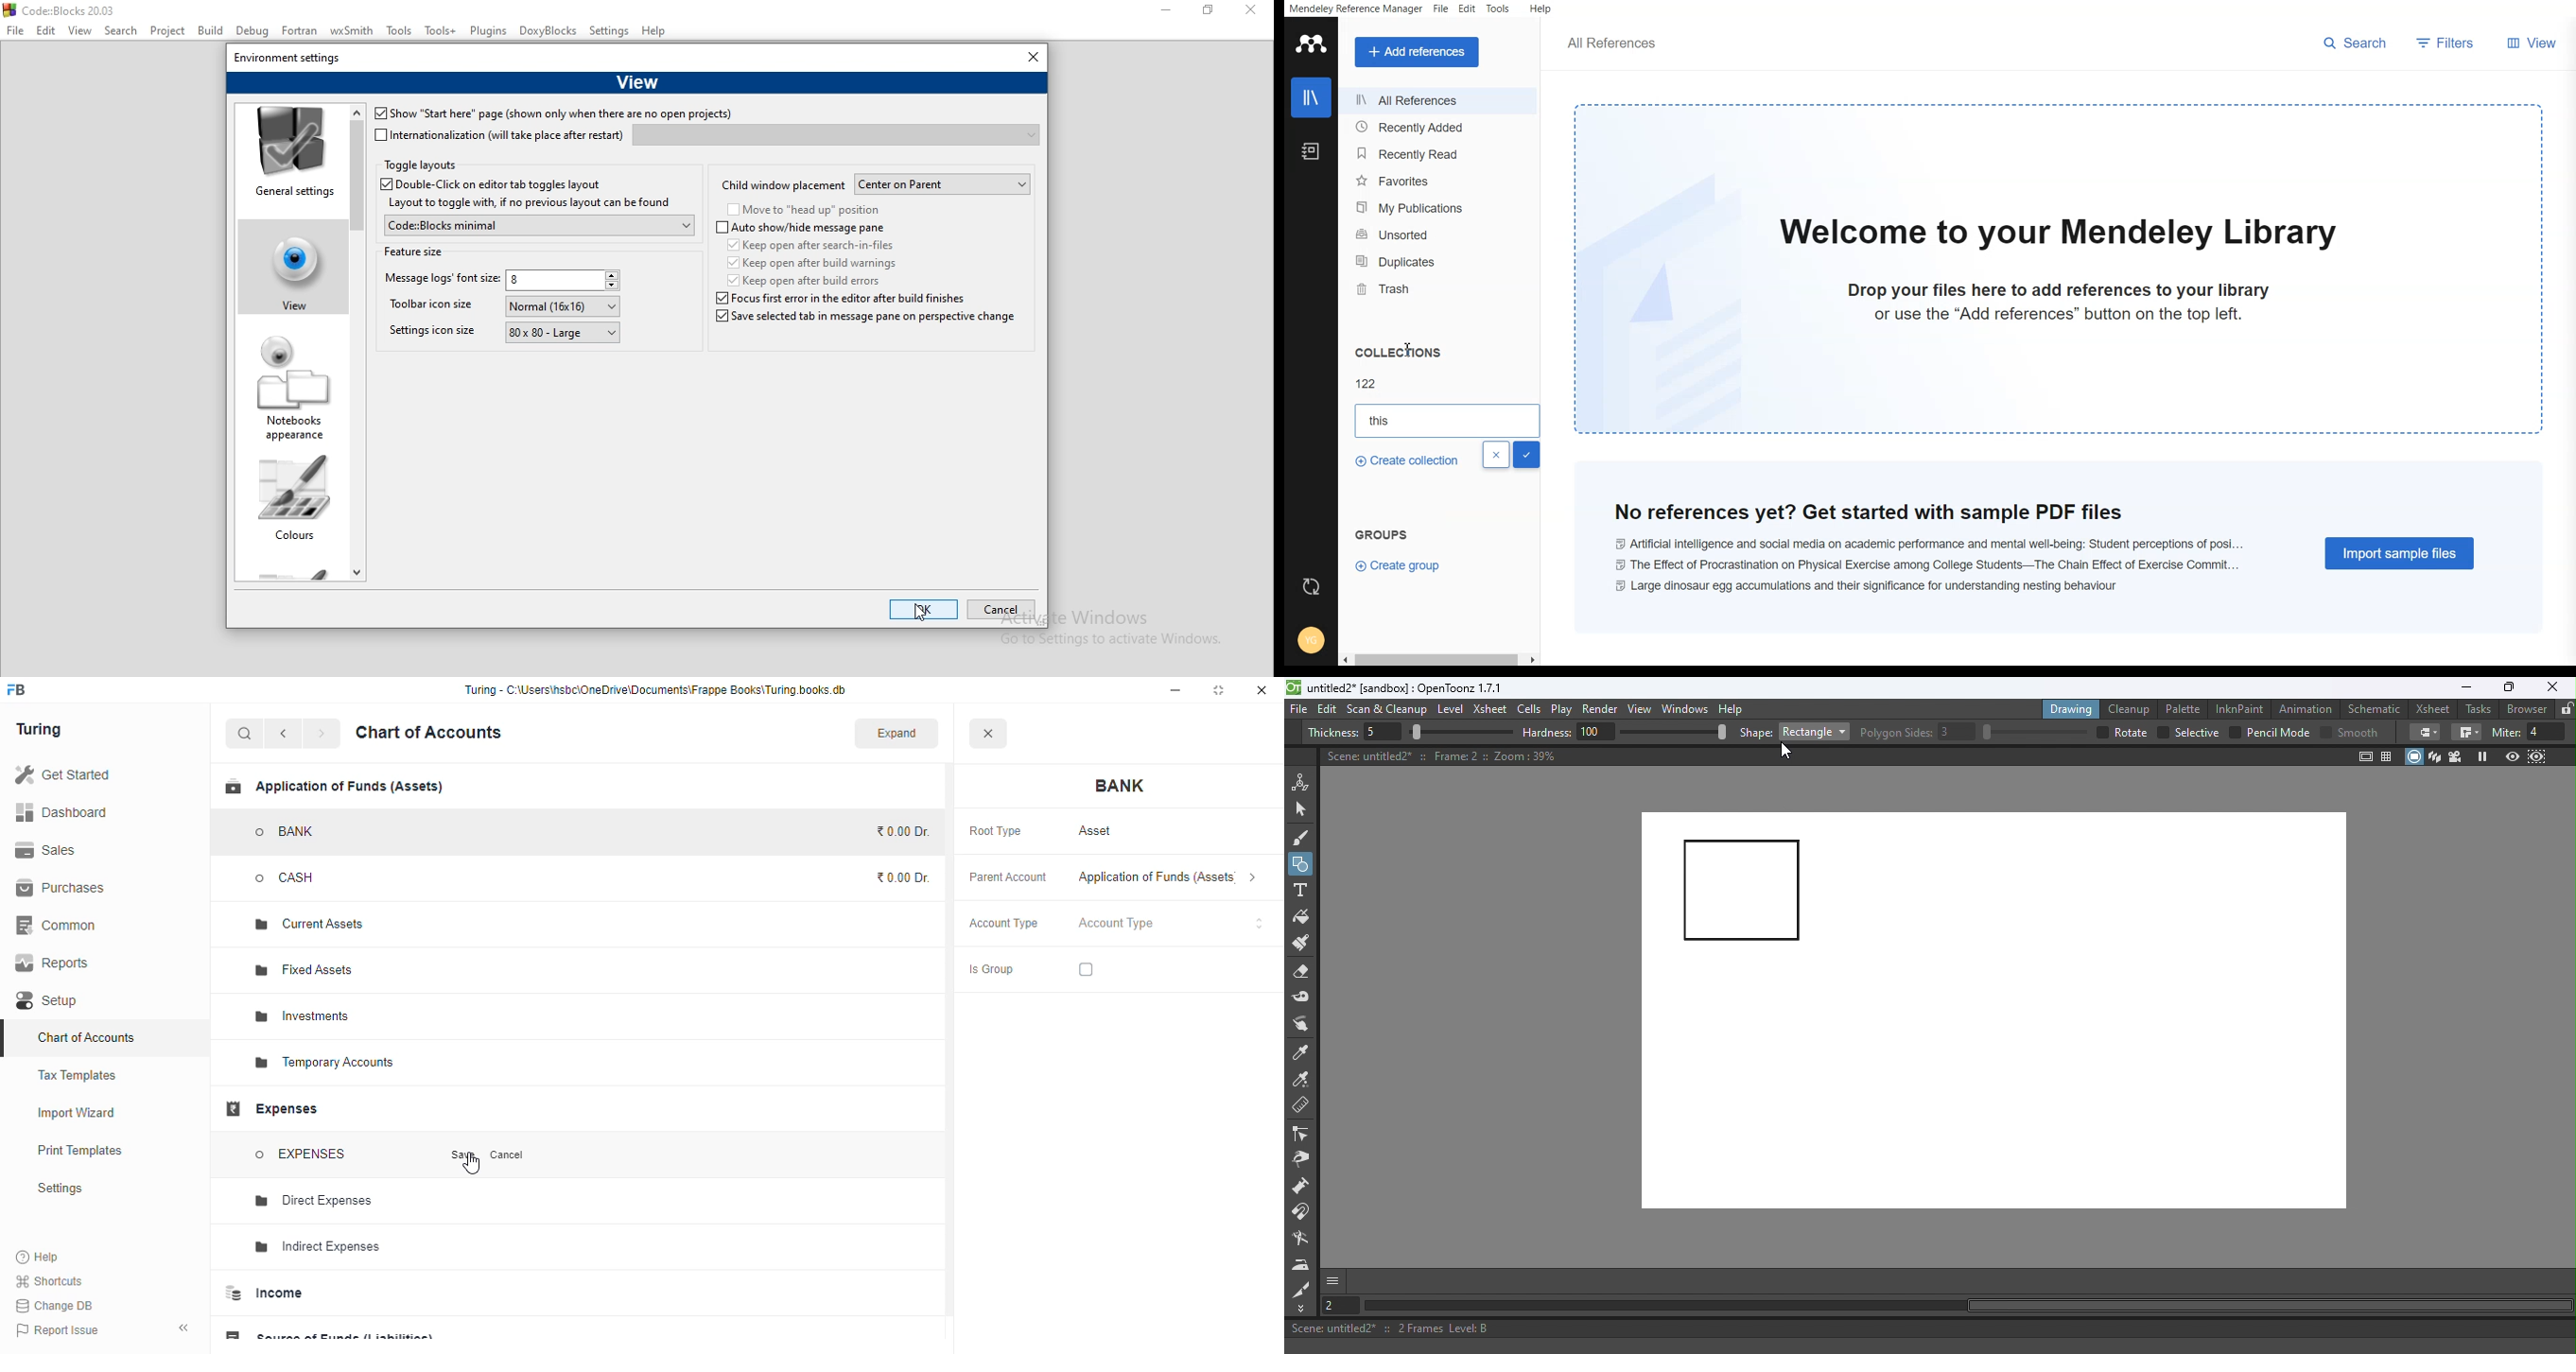 Image resolution: width=2576 pixels, height=1372 pixels. I want to click on ₹0.00 Dr., so click(905, 877).